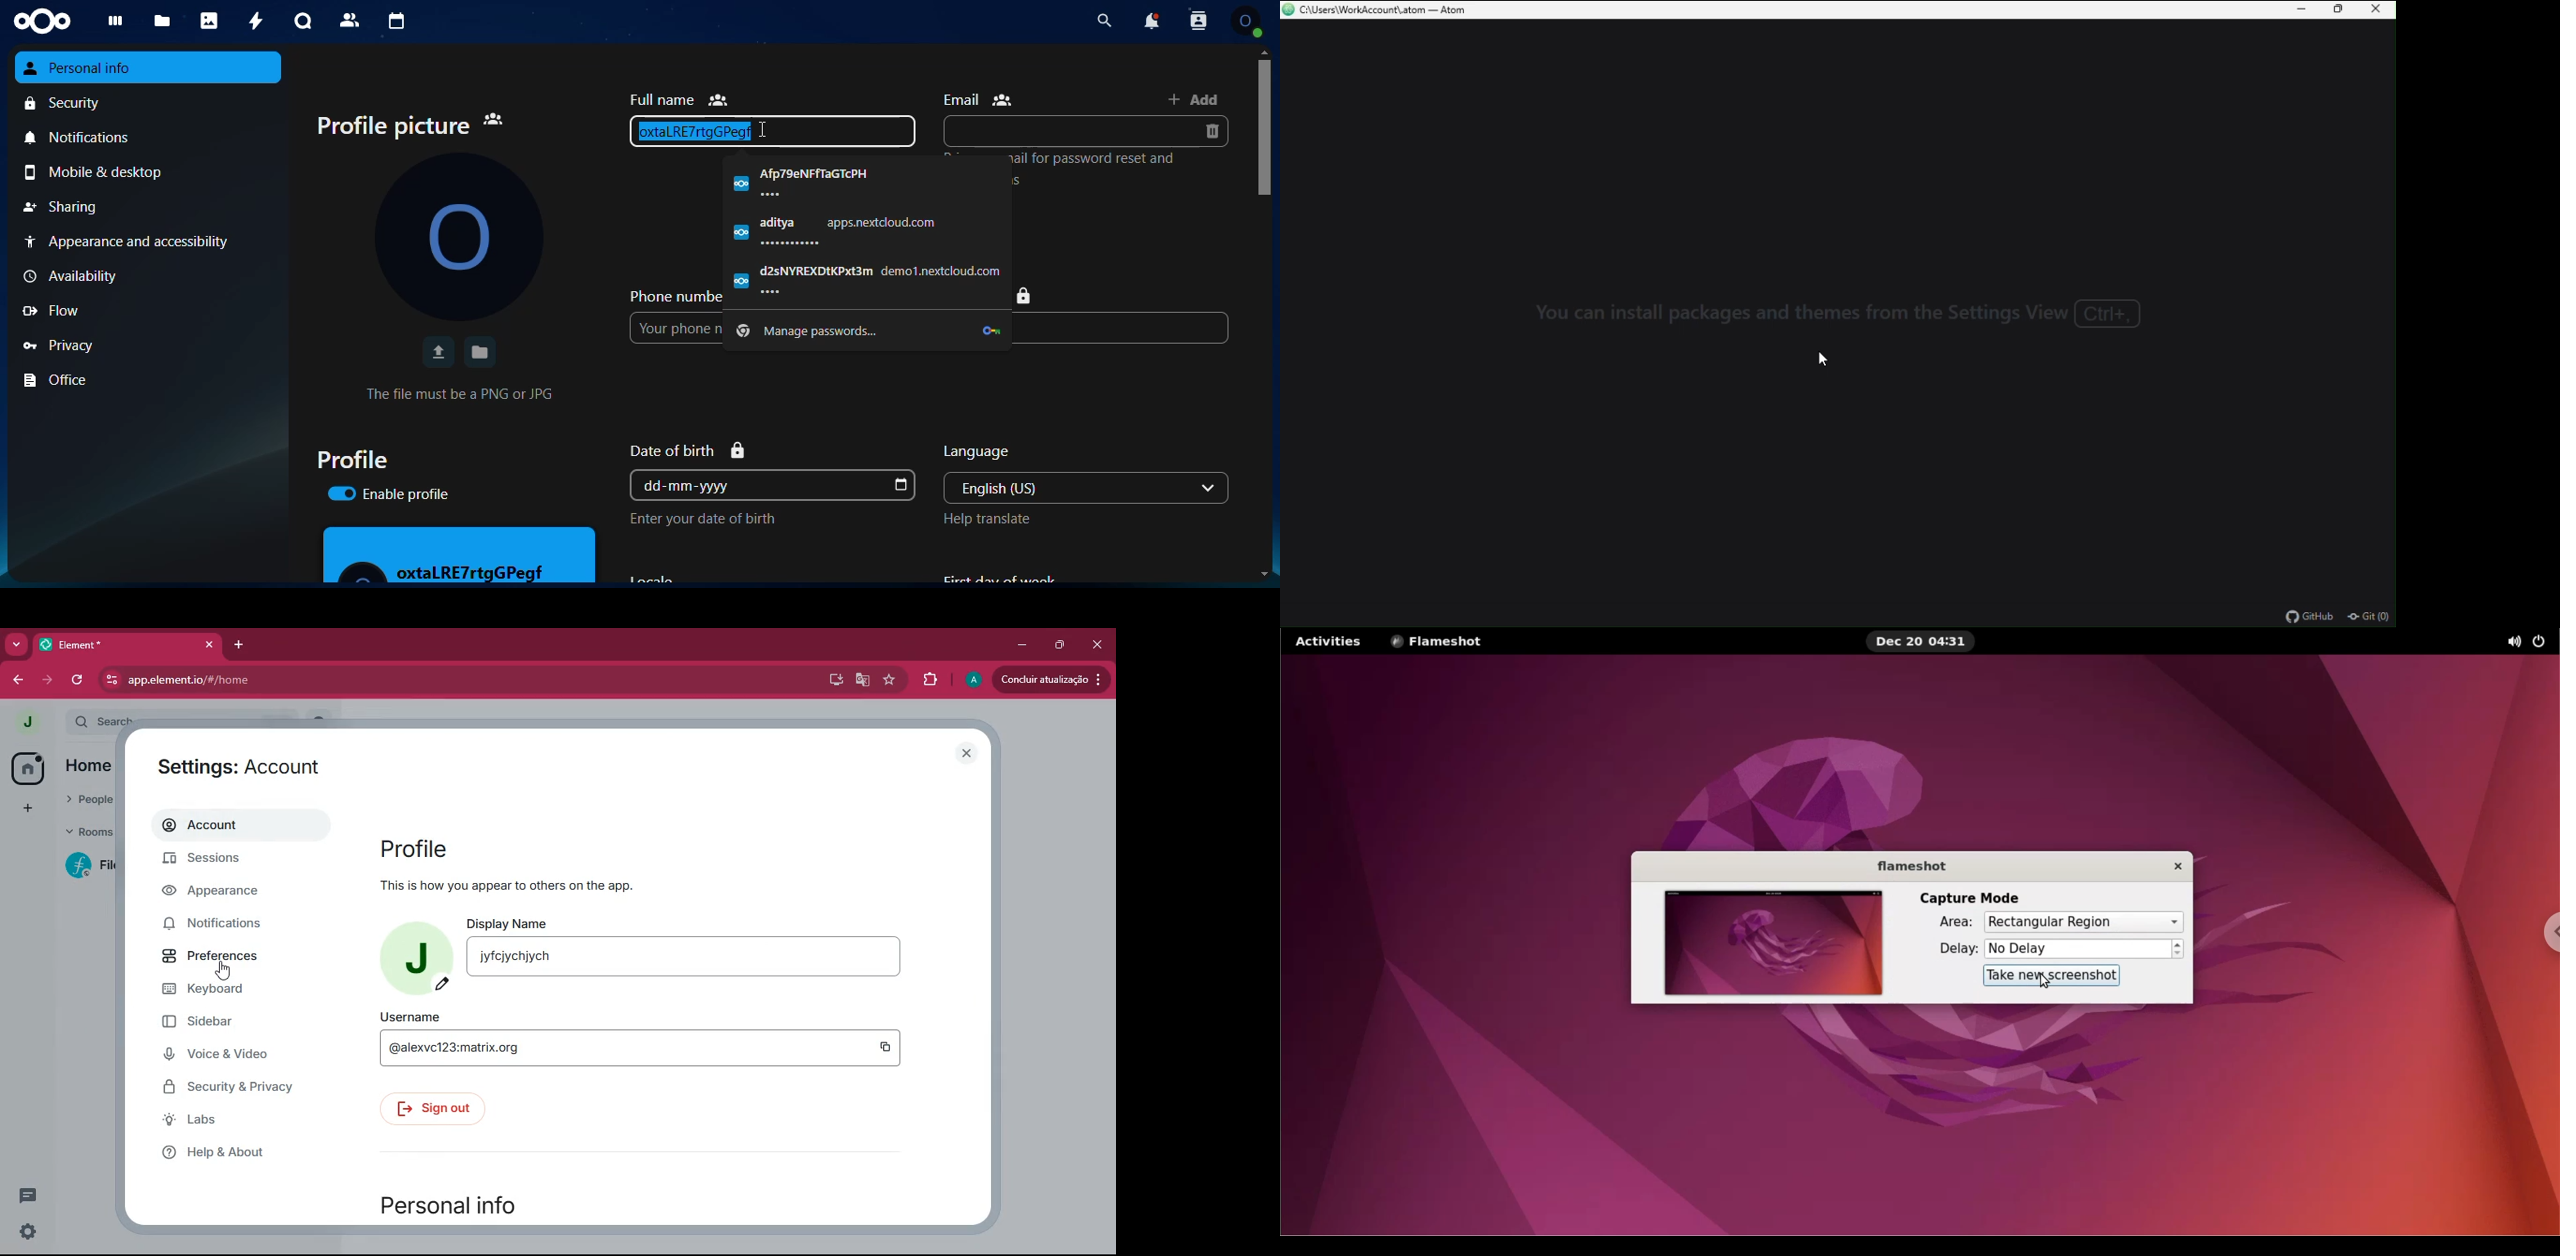 This screenshot has width=2576, height=1260. I want to click on drop down, so click(1209, 488).